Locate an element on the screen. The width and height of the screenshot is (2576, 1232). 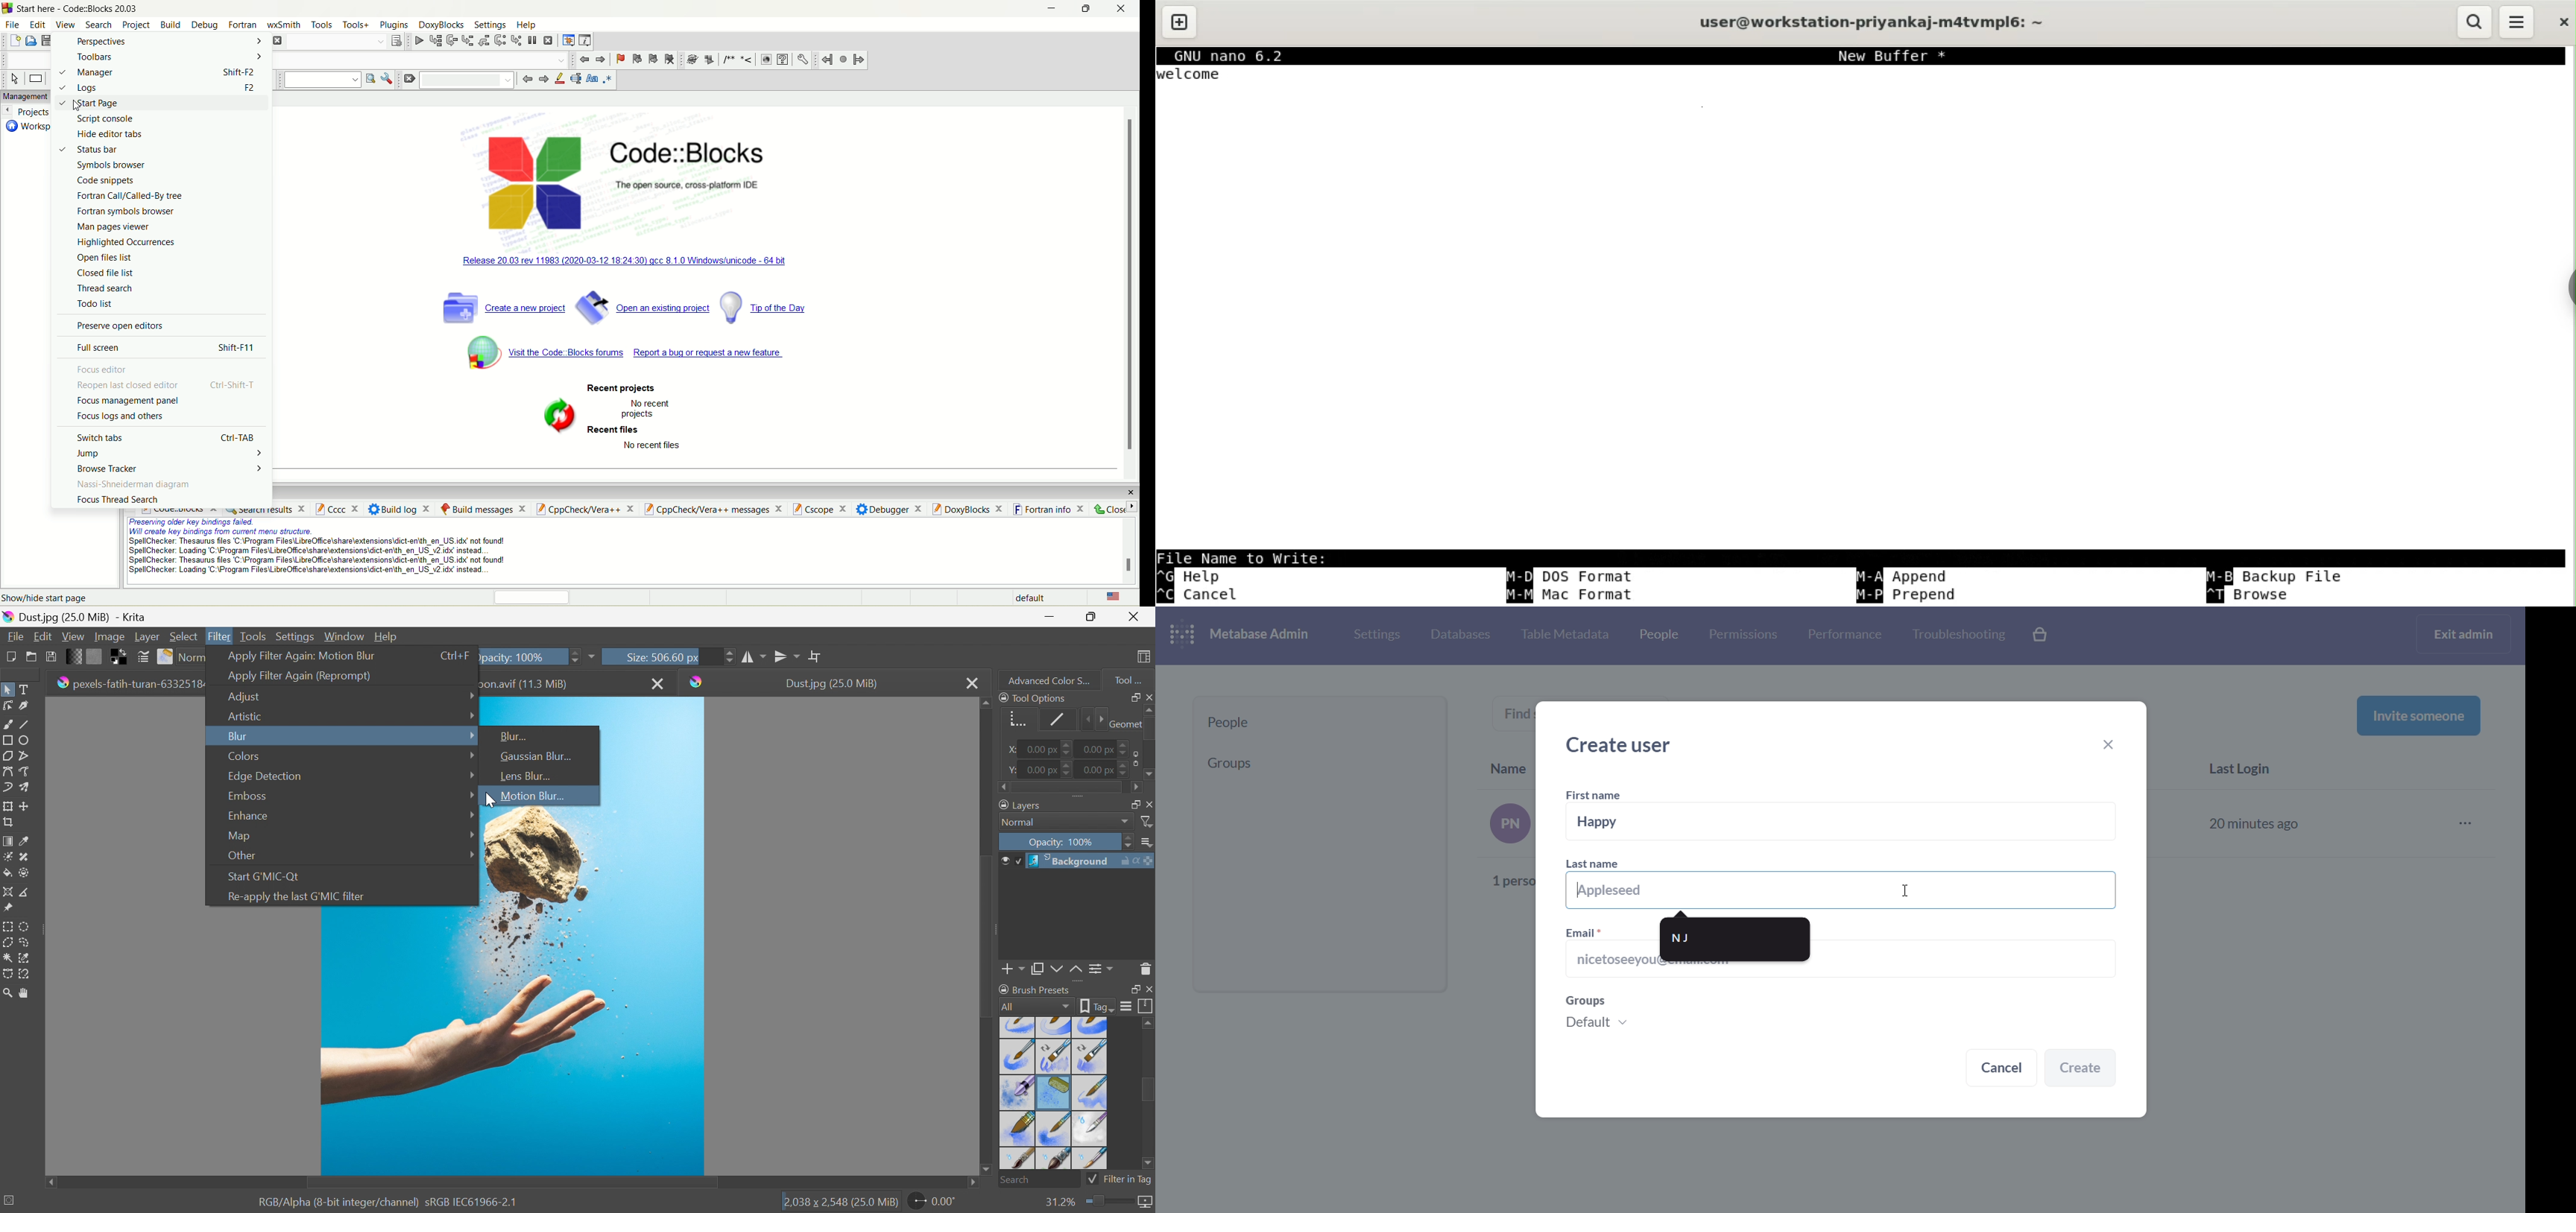
Brush Presets is located at coordinates (1035, 989).